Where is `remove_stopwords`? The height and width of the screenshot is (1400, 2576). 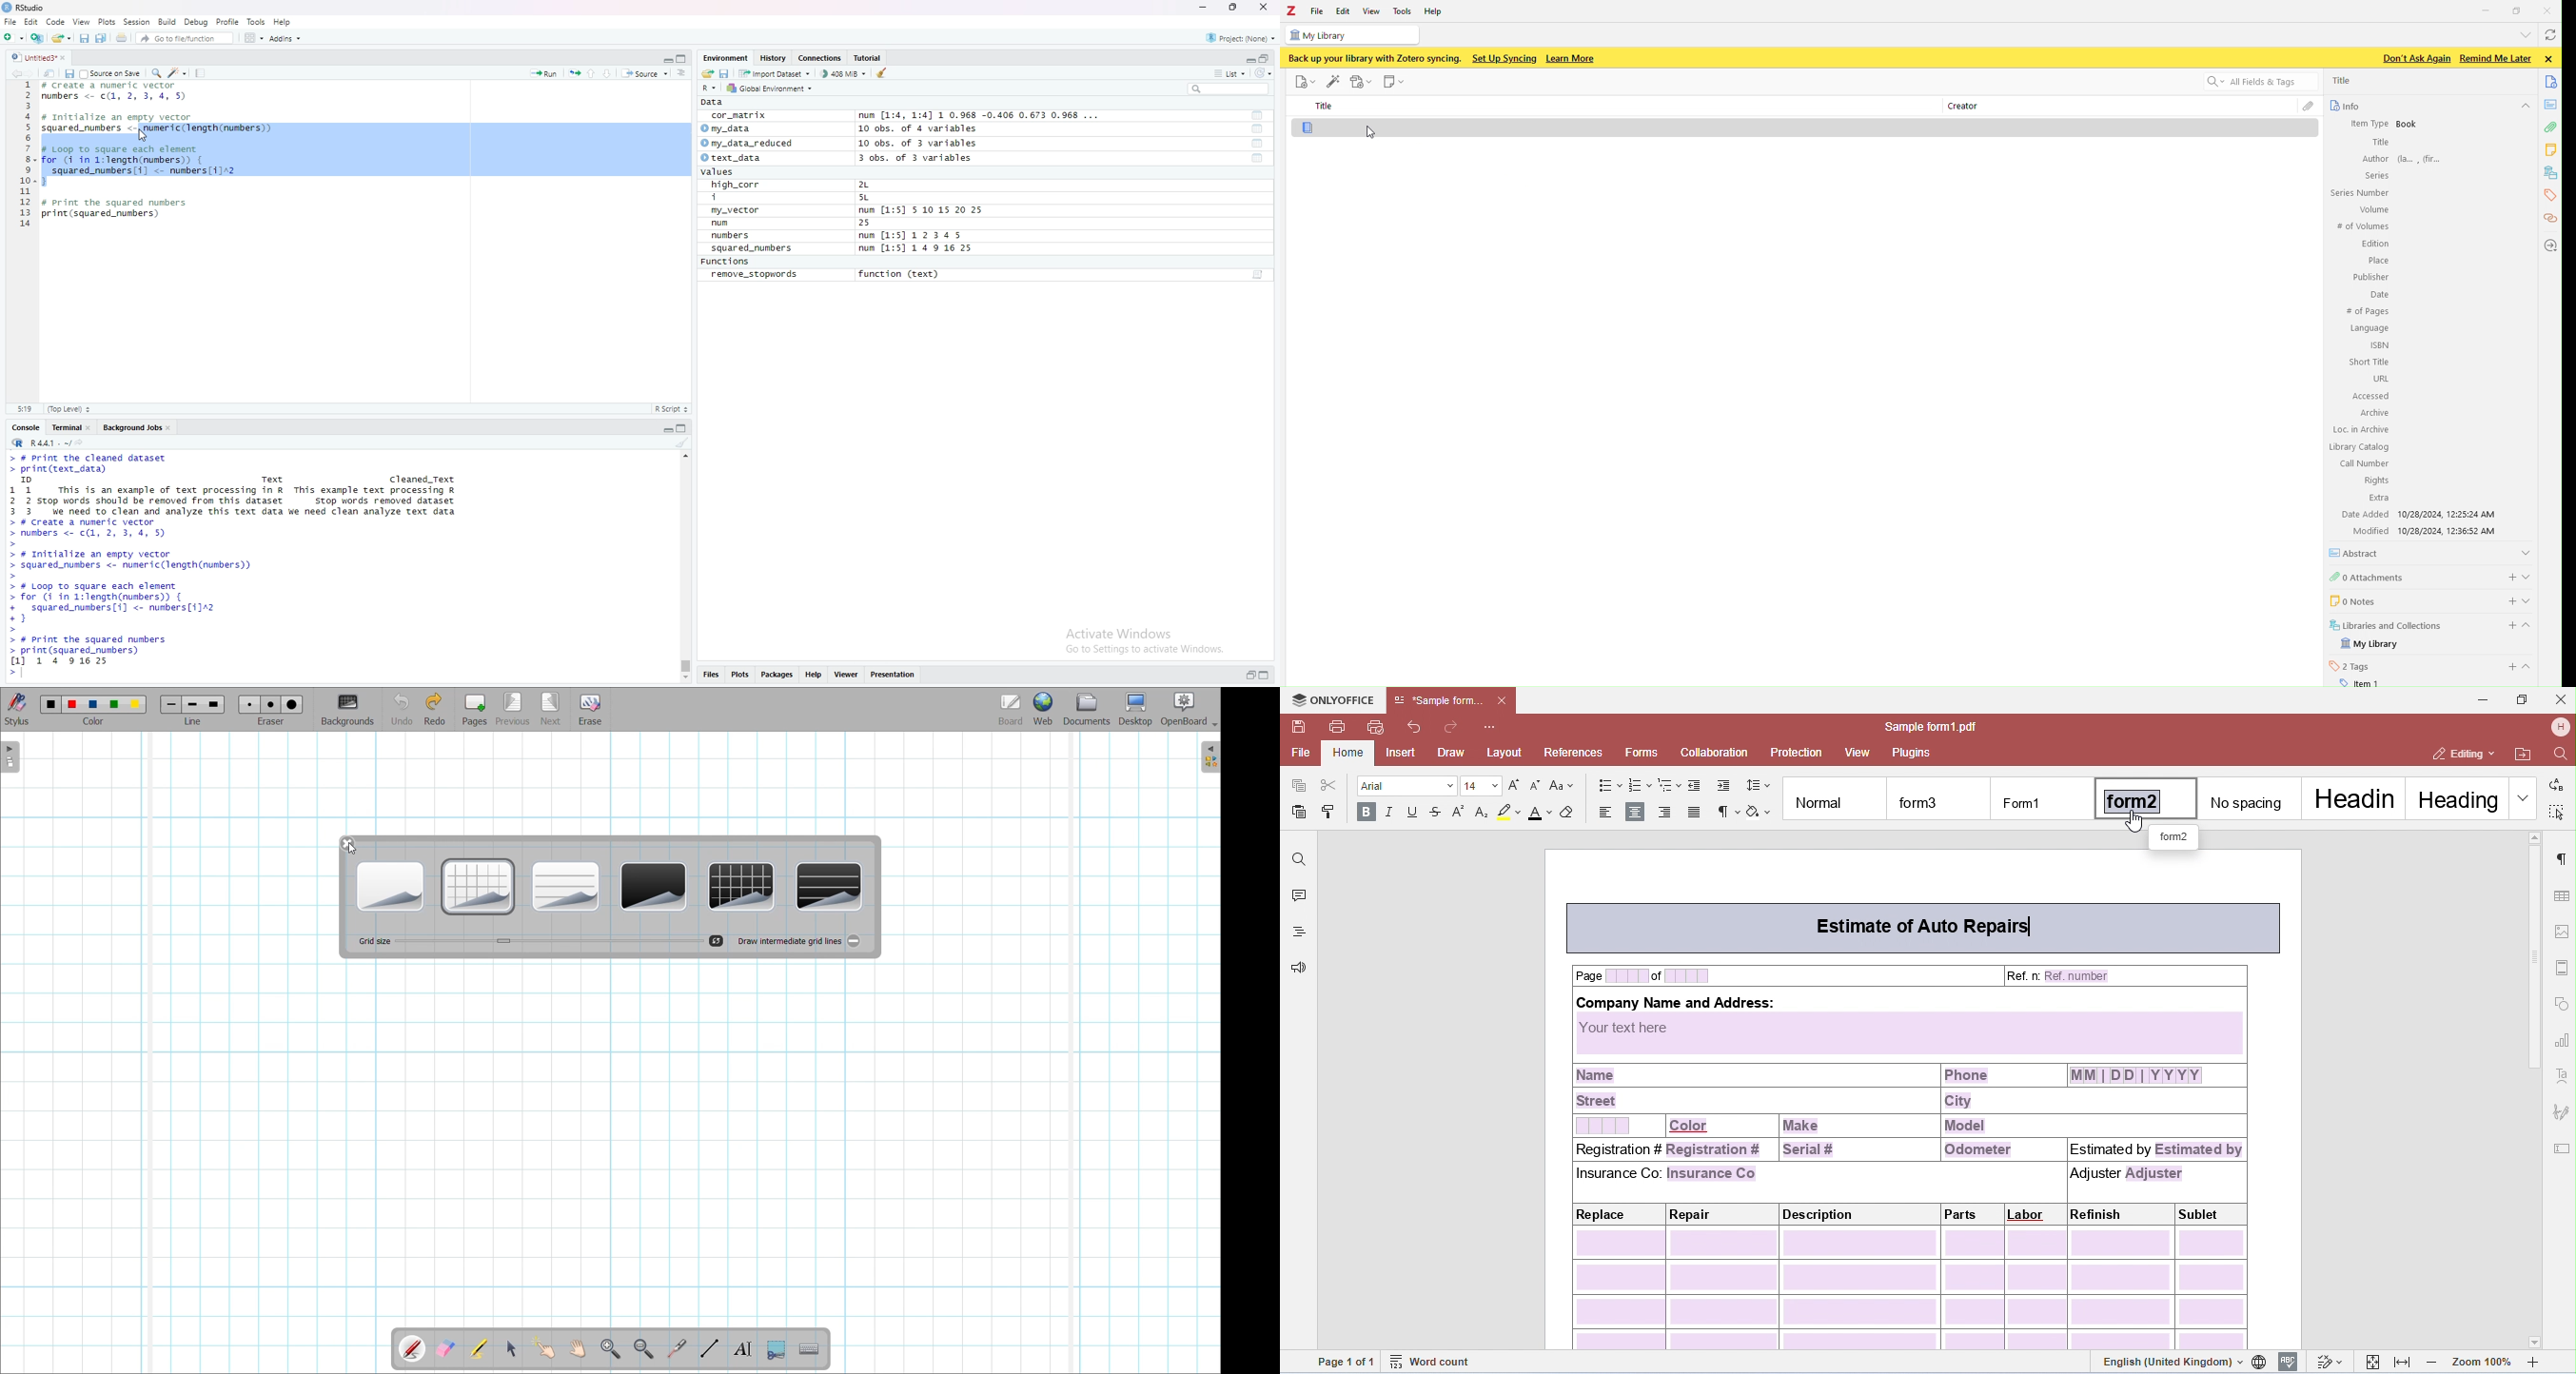
remove_stopwords is located at coordinates (755, 275).